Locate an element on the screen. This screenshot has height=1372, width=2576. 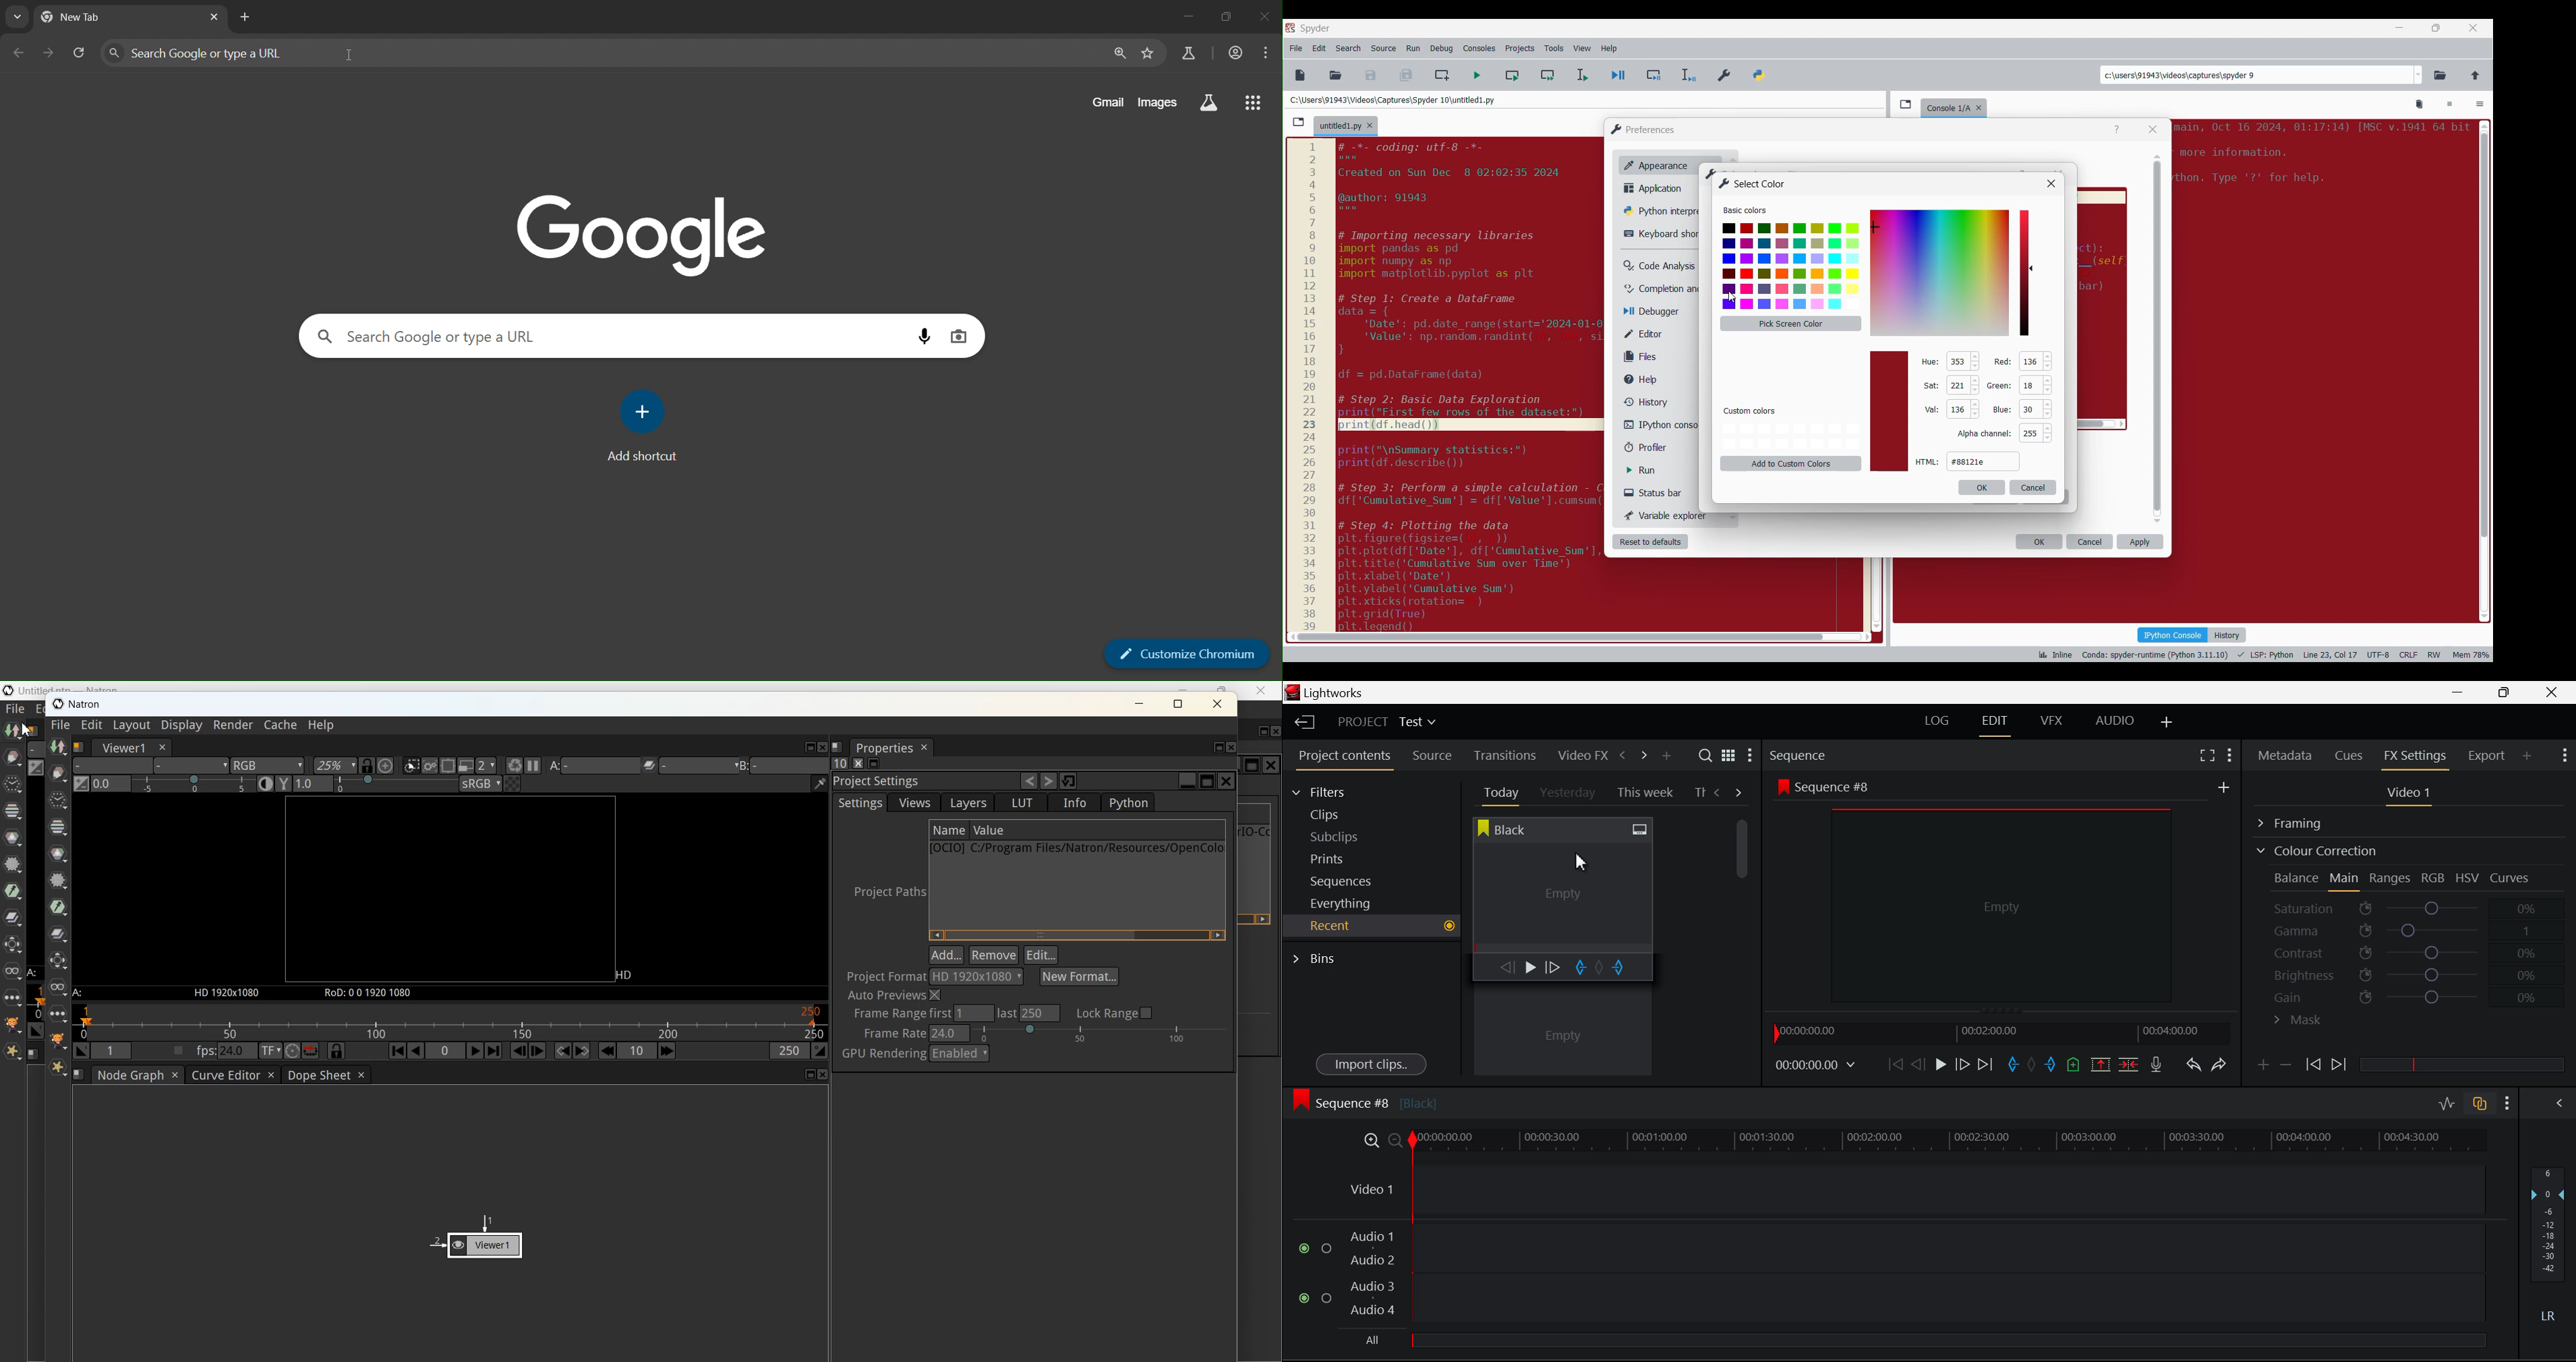
Increase/Decrease number is located at coordinates (1976, 385).